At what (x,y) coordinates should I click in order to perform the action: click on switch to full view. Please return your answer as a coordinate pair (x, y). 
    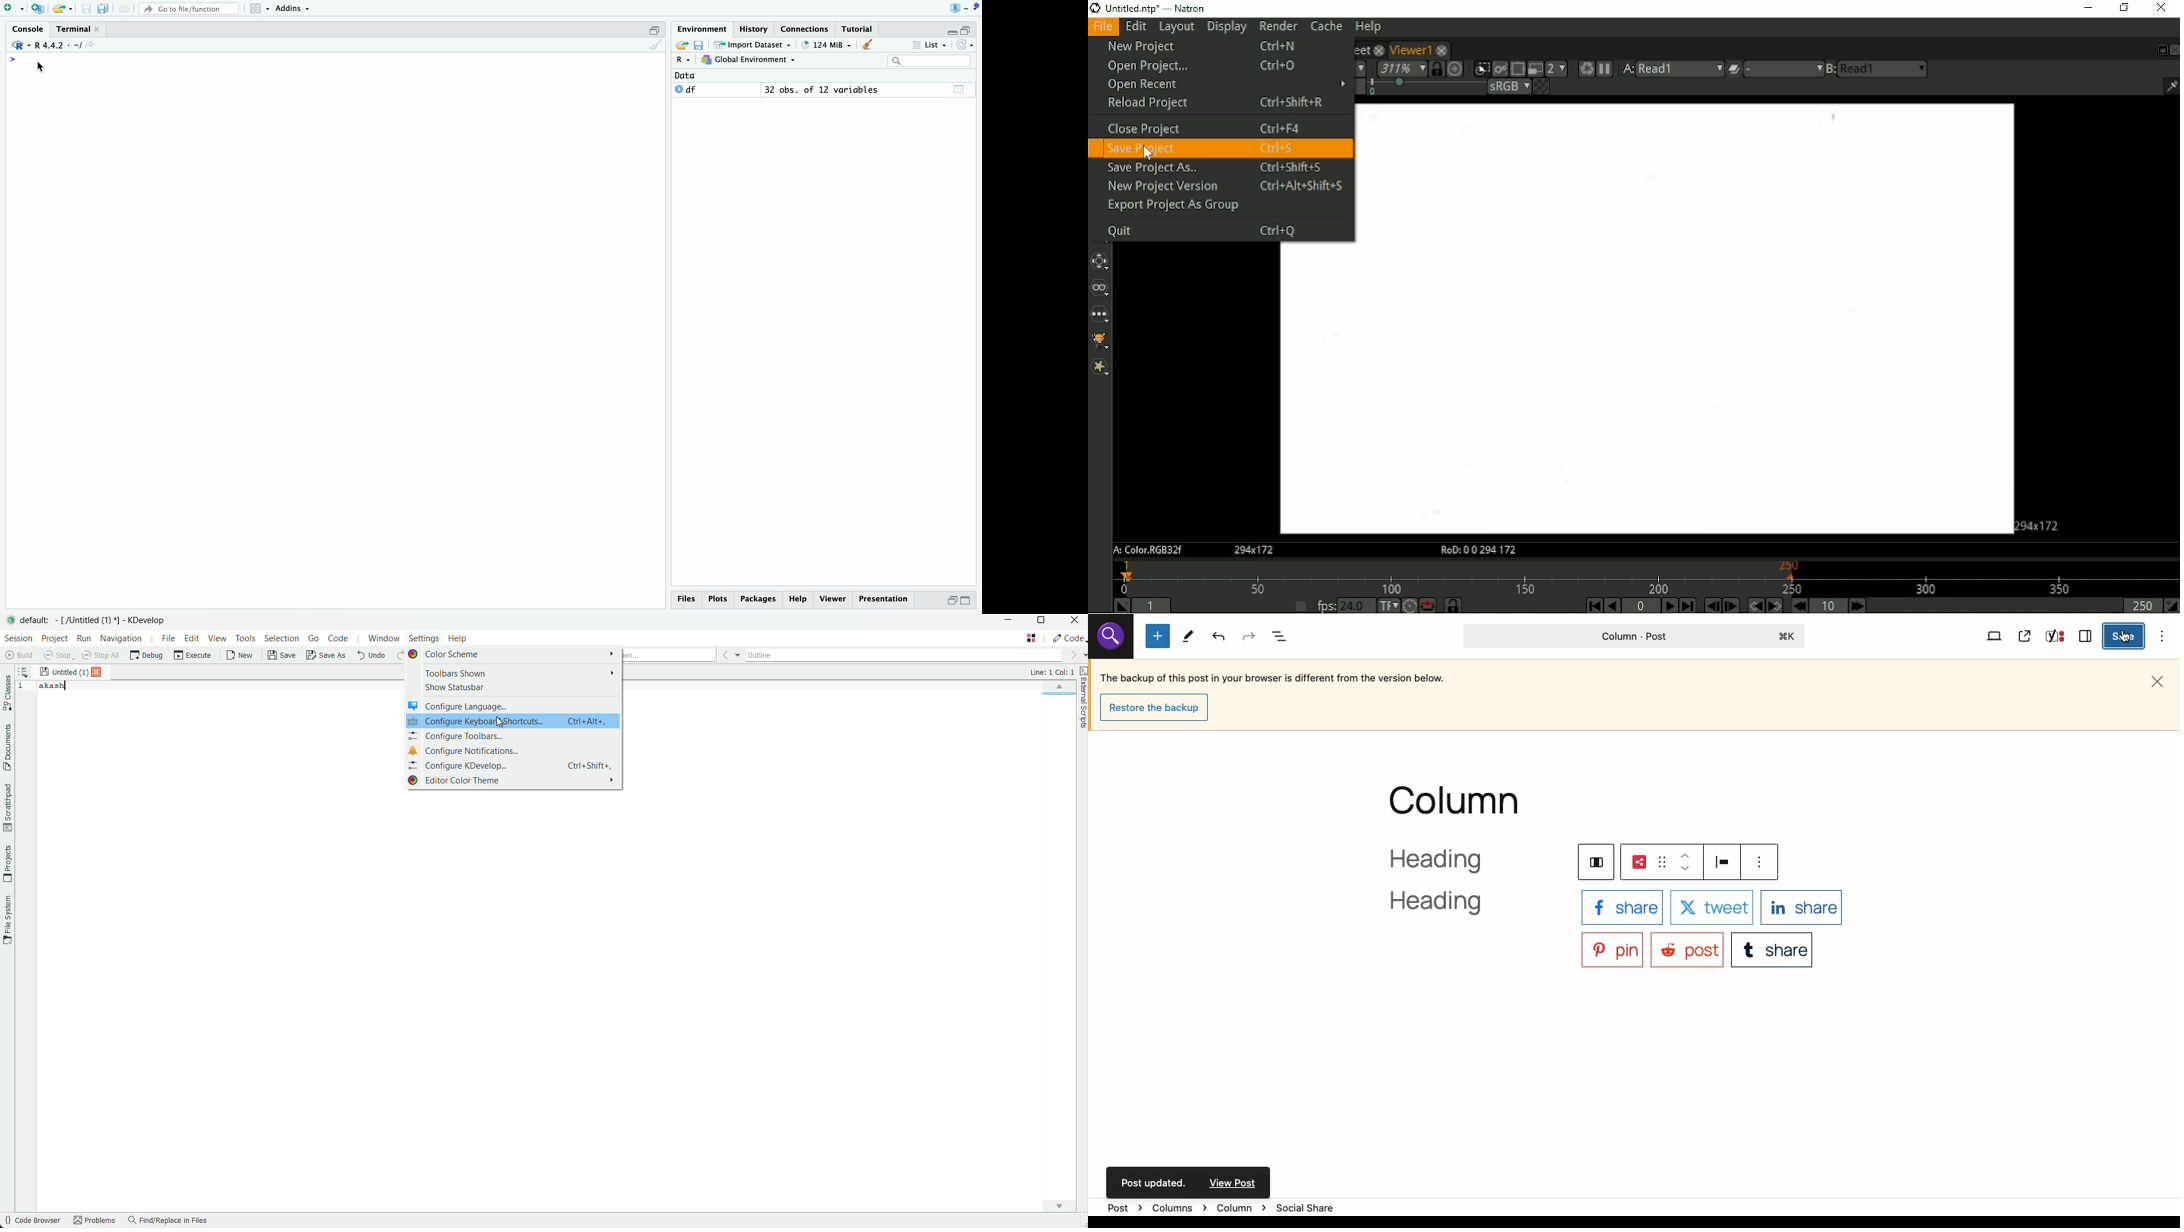
    Looking at the image, I should click on (967, 601).